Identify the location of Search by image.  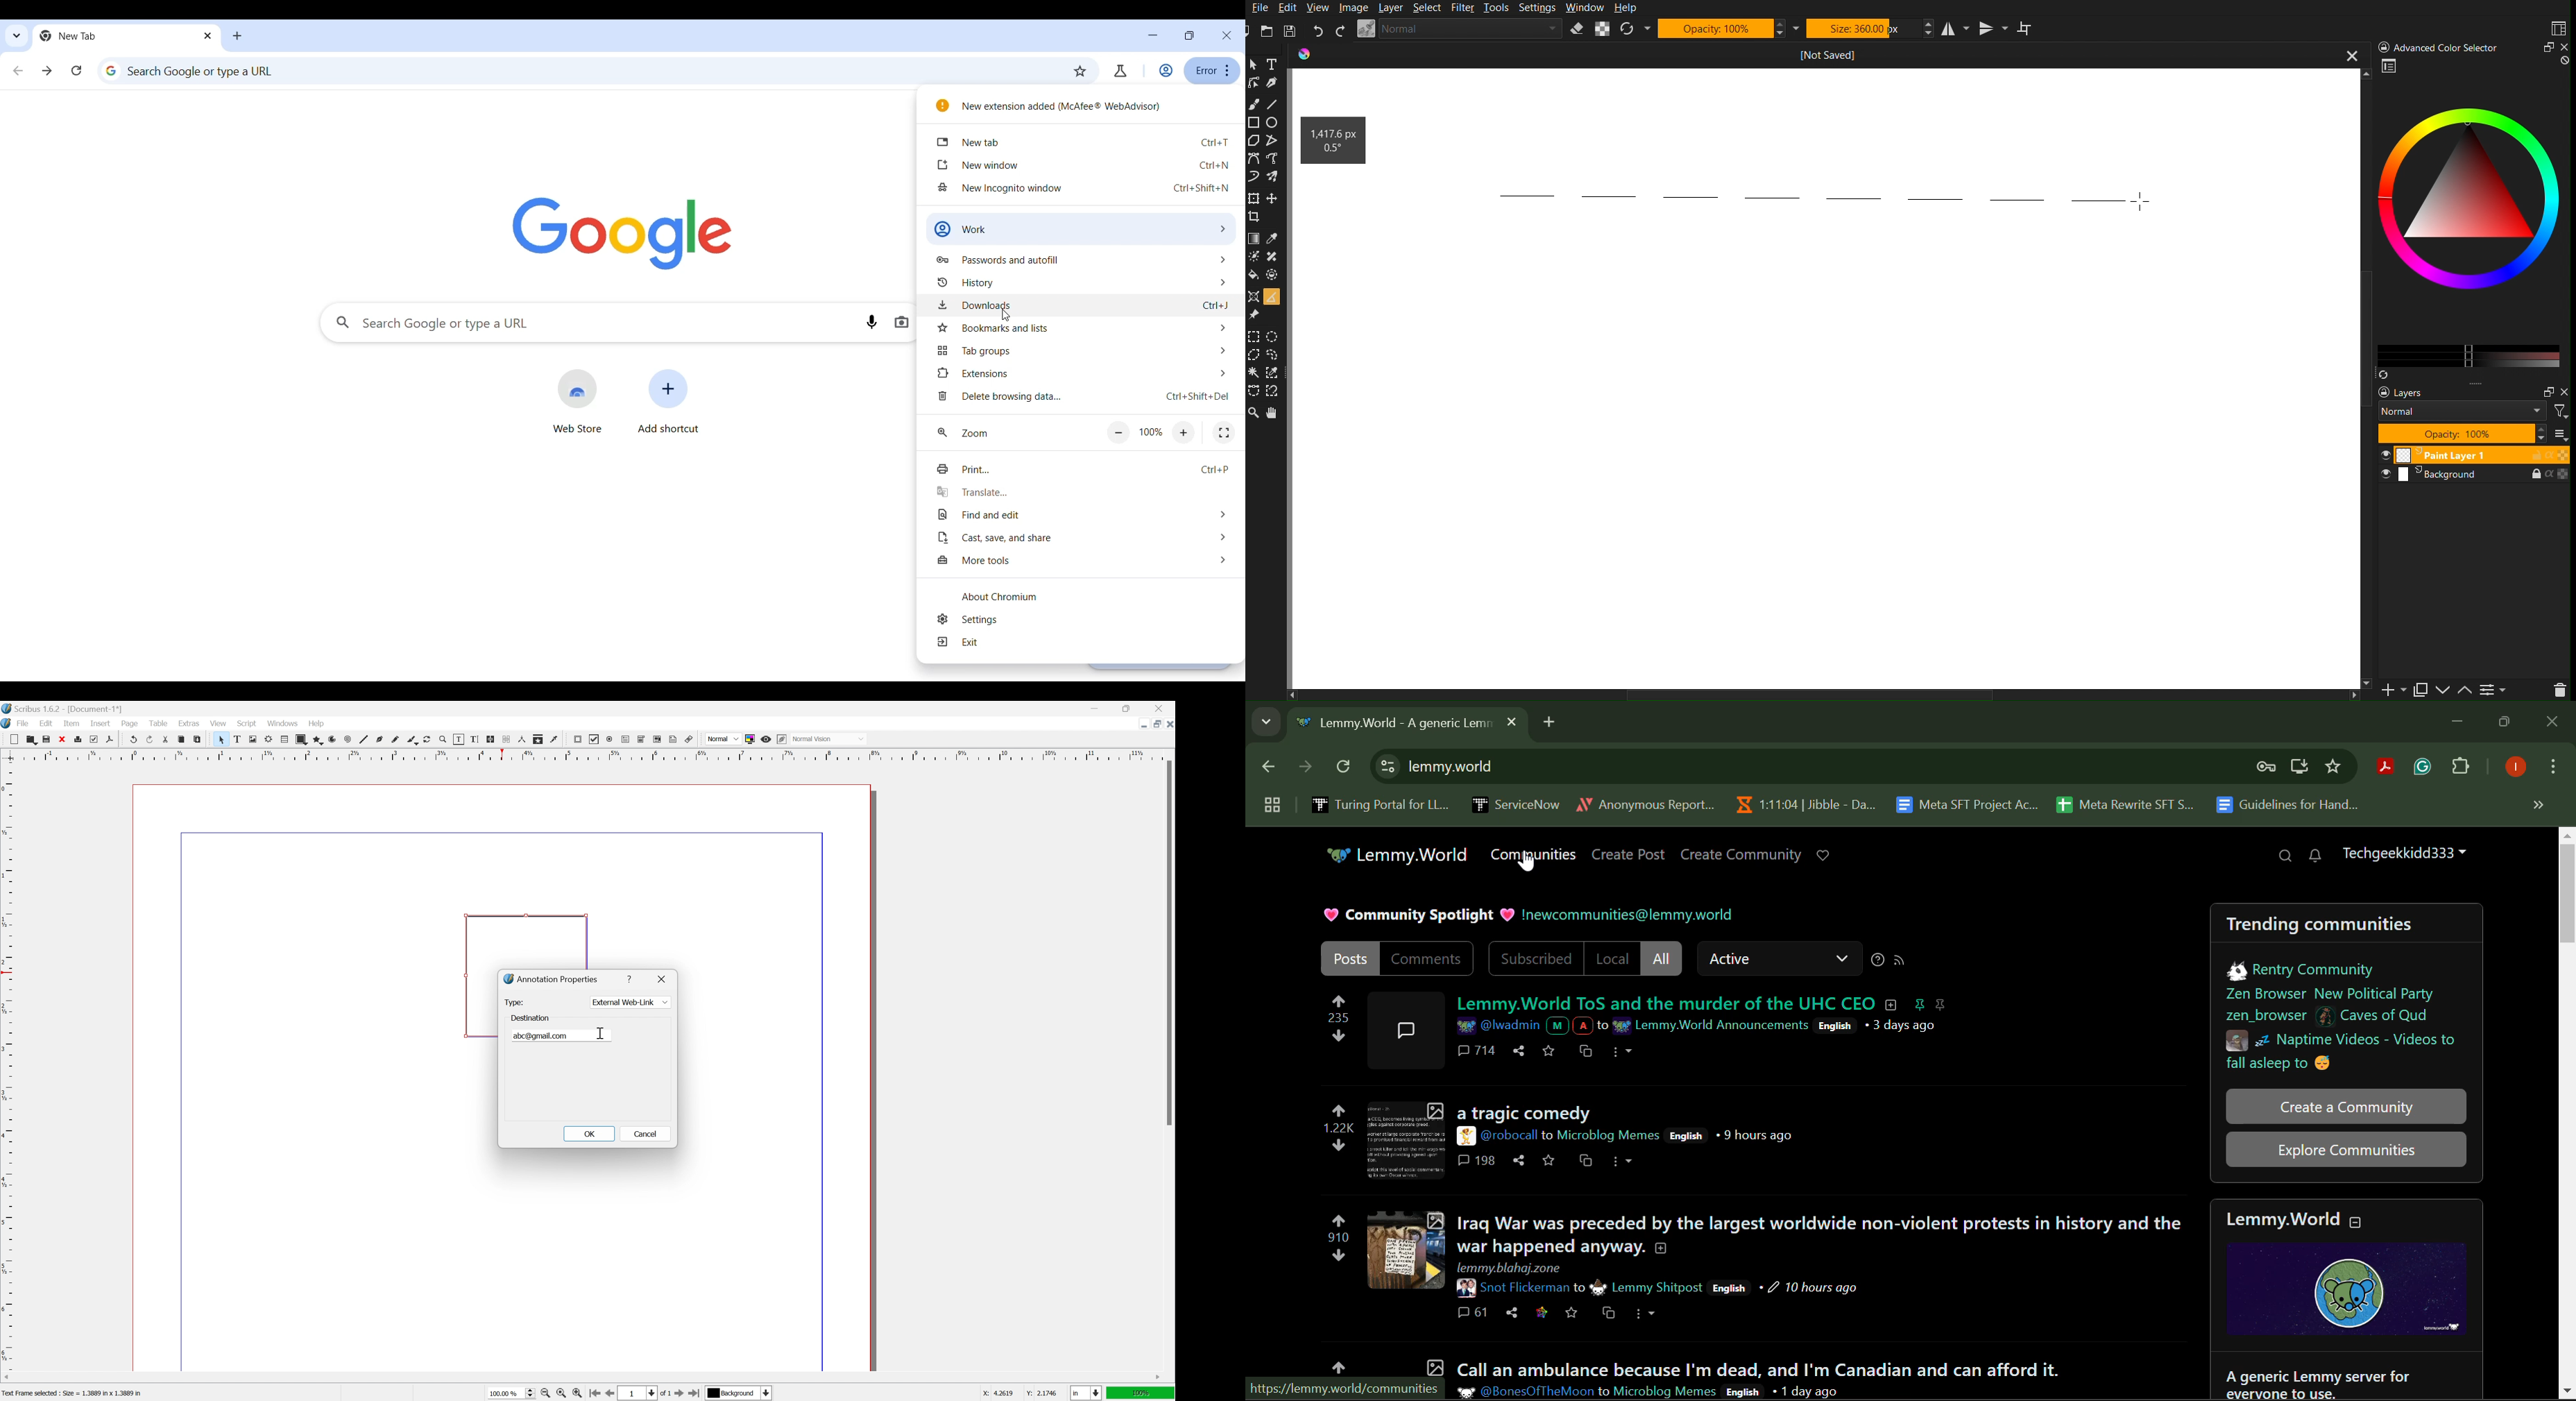
(902, 322).